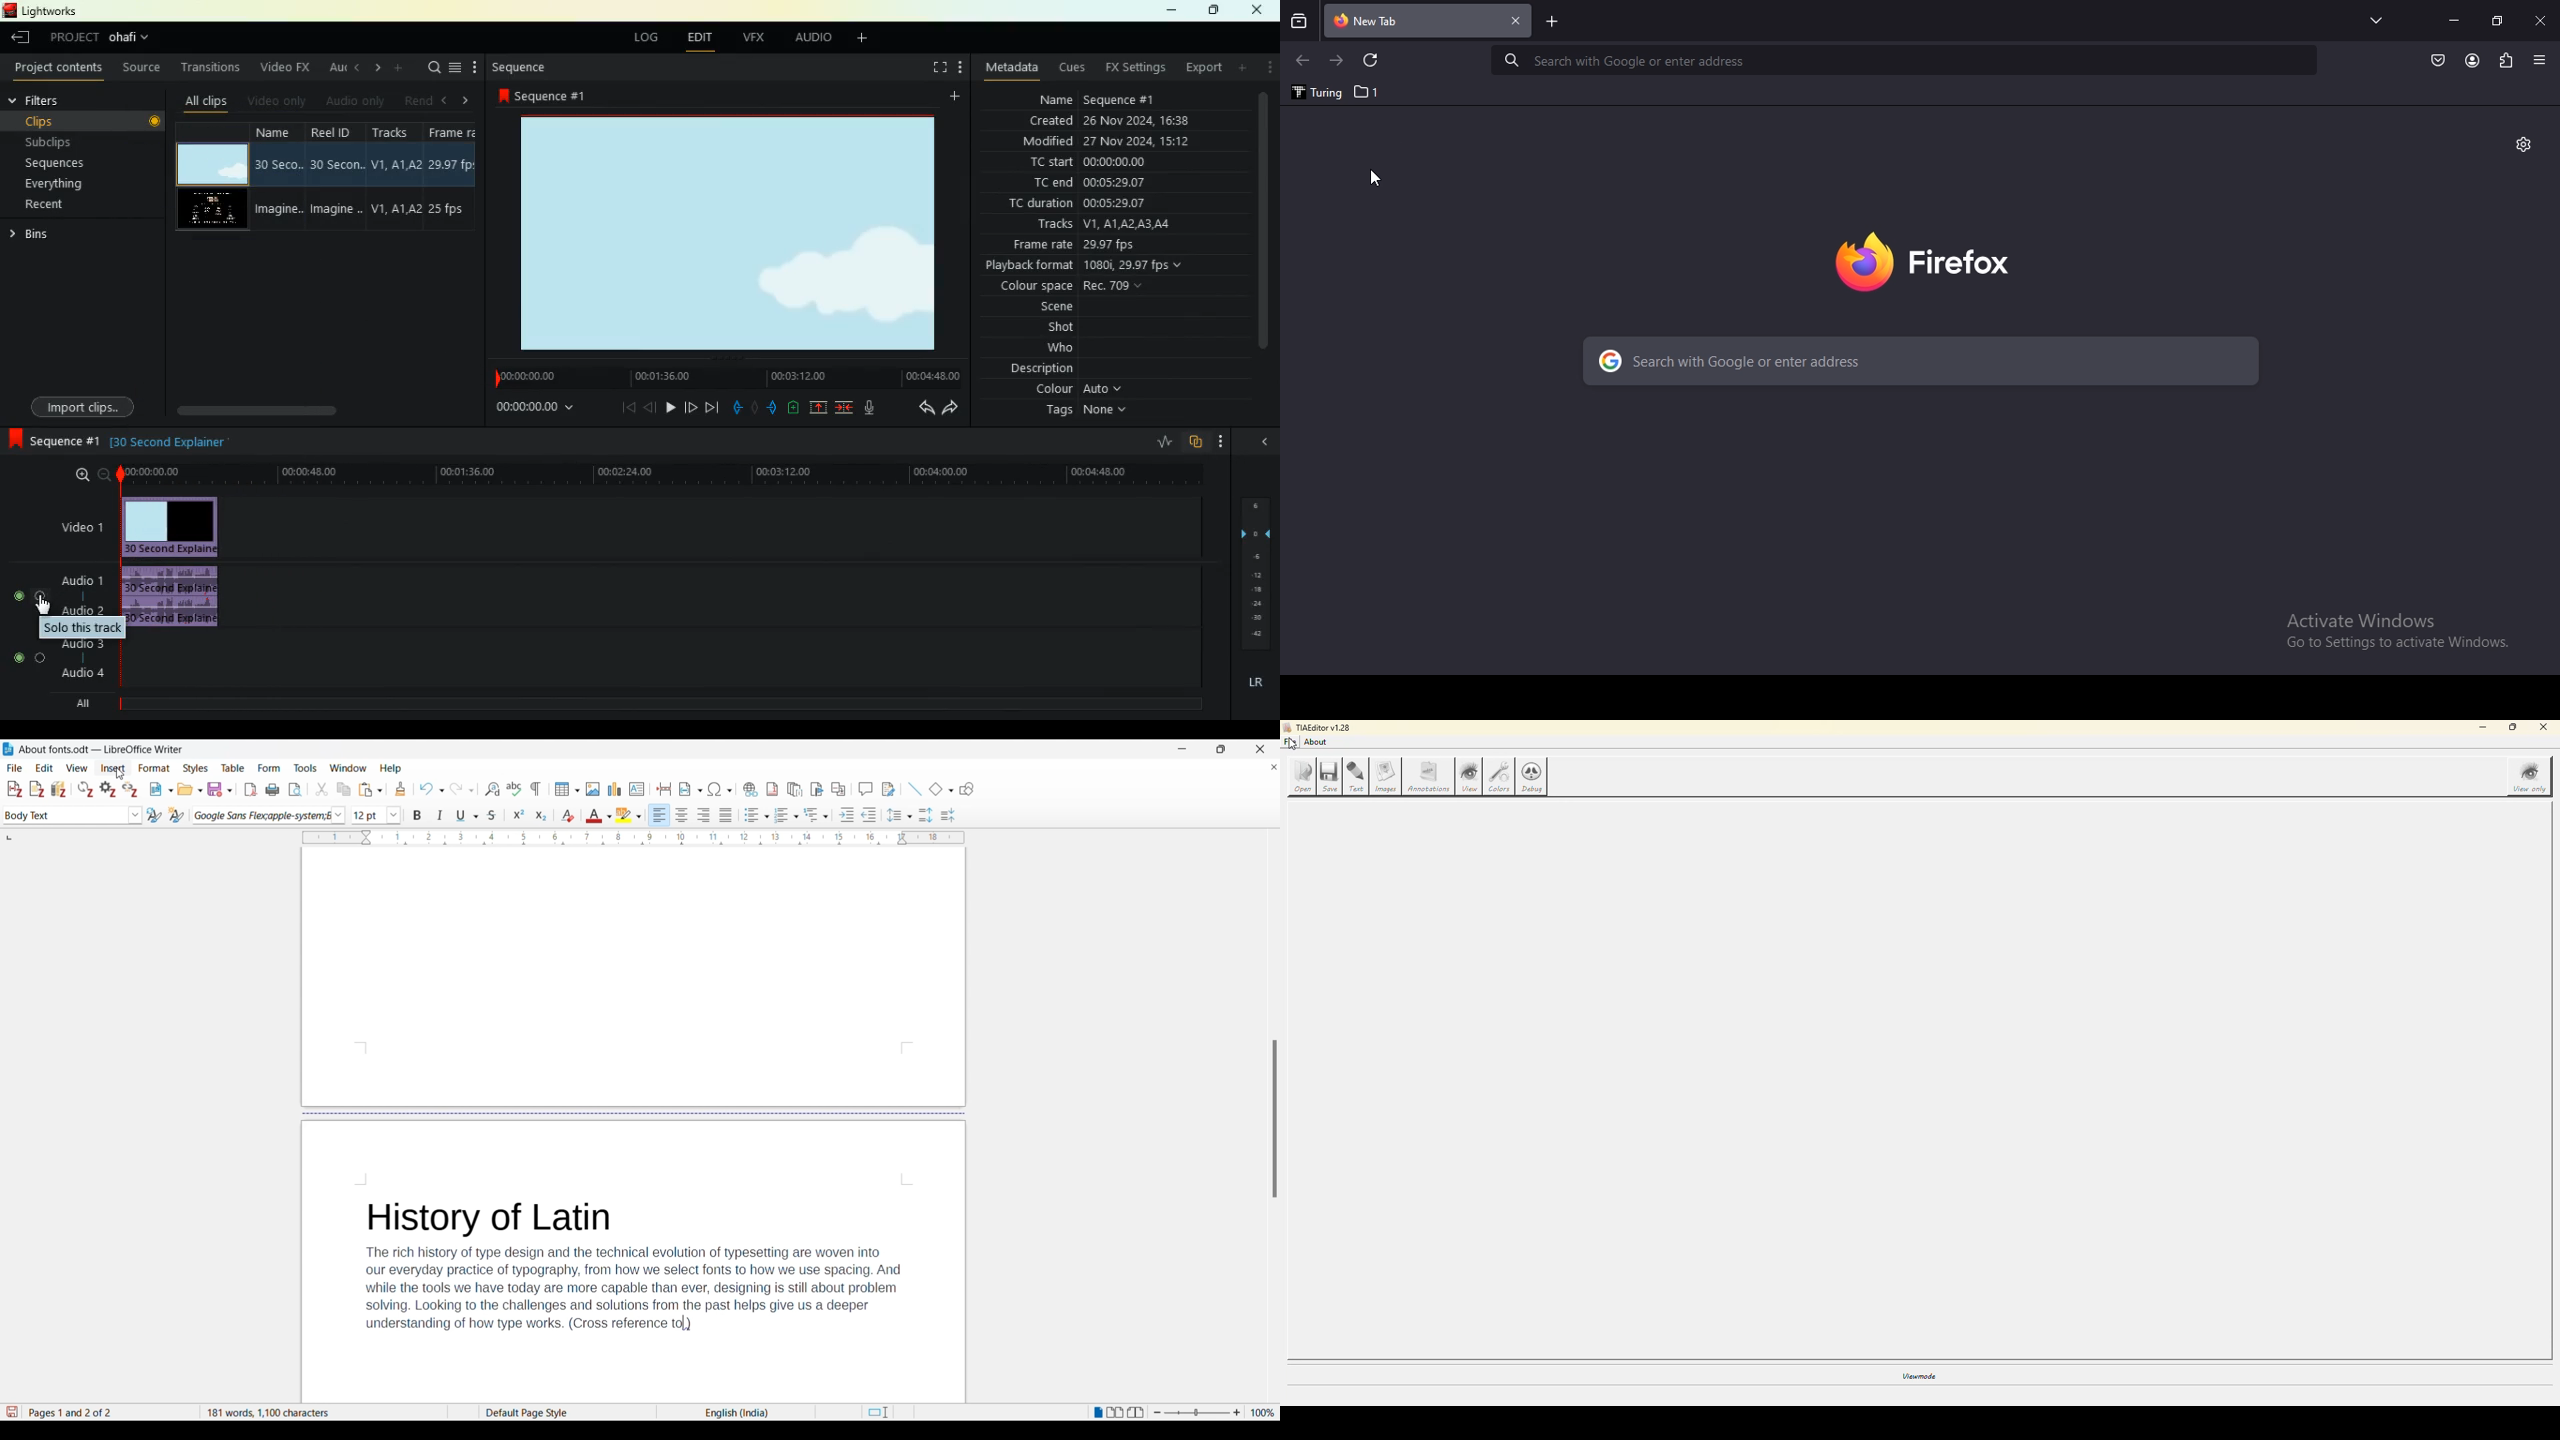  What do you see at coordinates (59, 162) in the screenshot?
I see `sequences` at bounding box center [59, 162].